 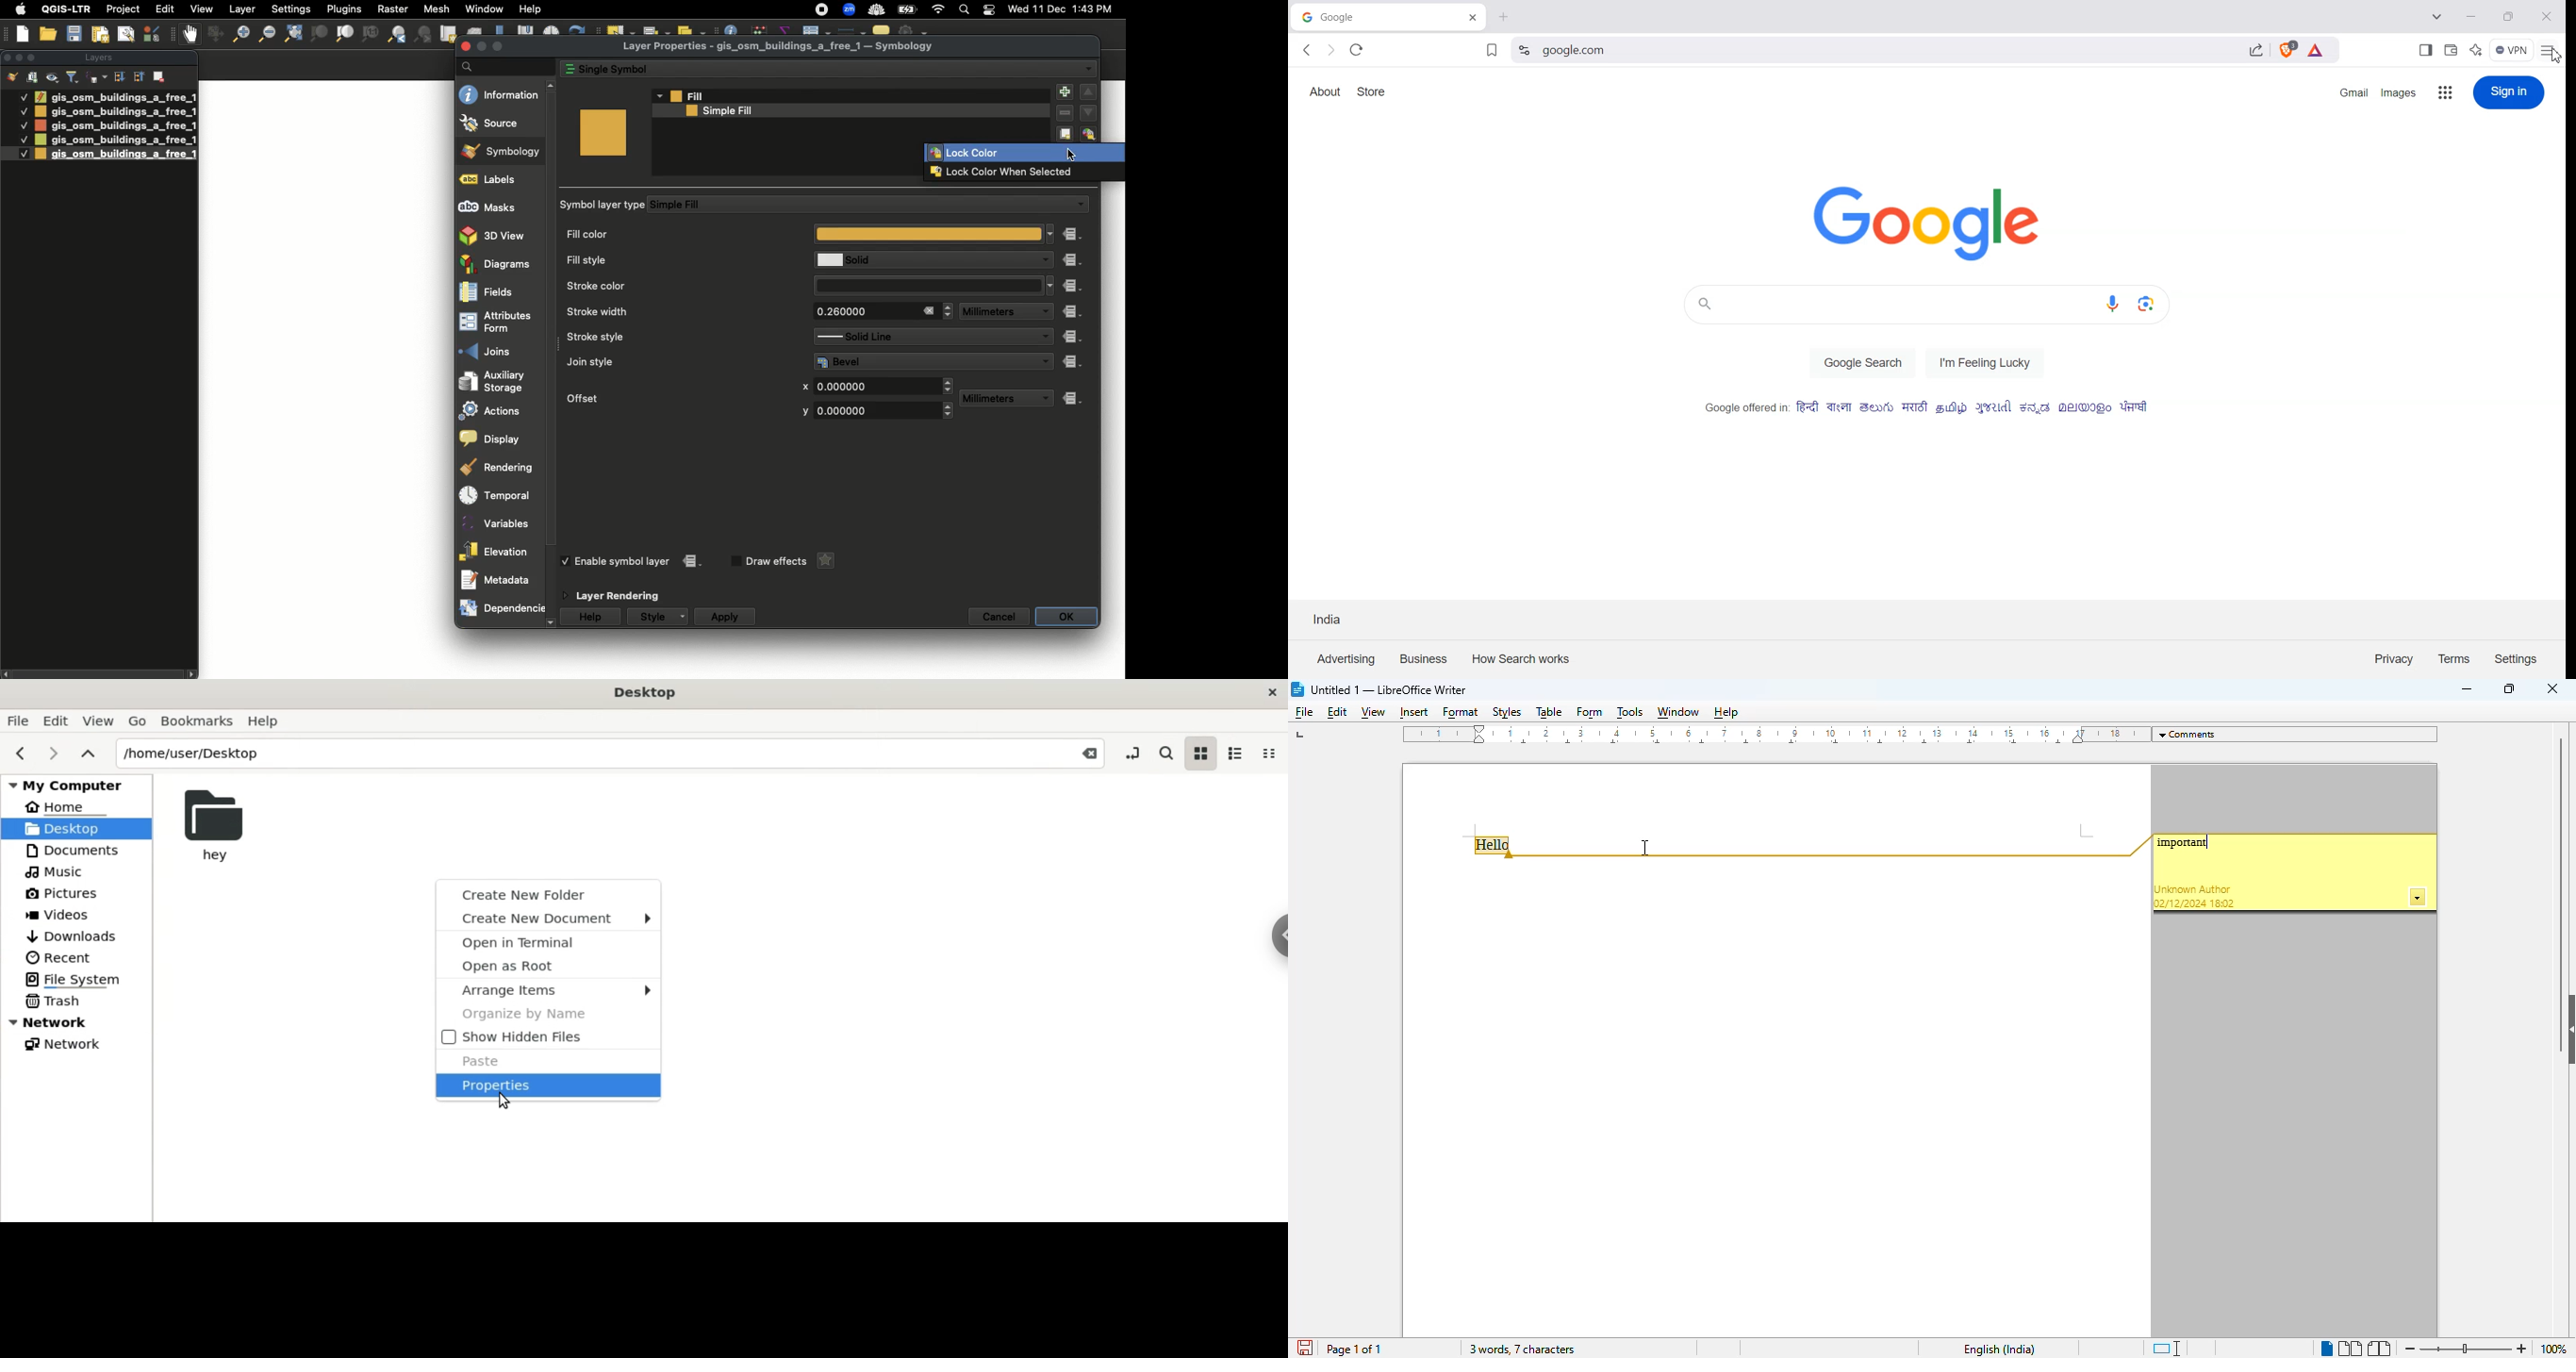 What do you see at coordinates (397, 34) in the screenshot?
I see `Zoom last` at bounding box center [397, 34].